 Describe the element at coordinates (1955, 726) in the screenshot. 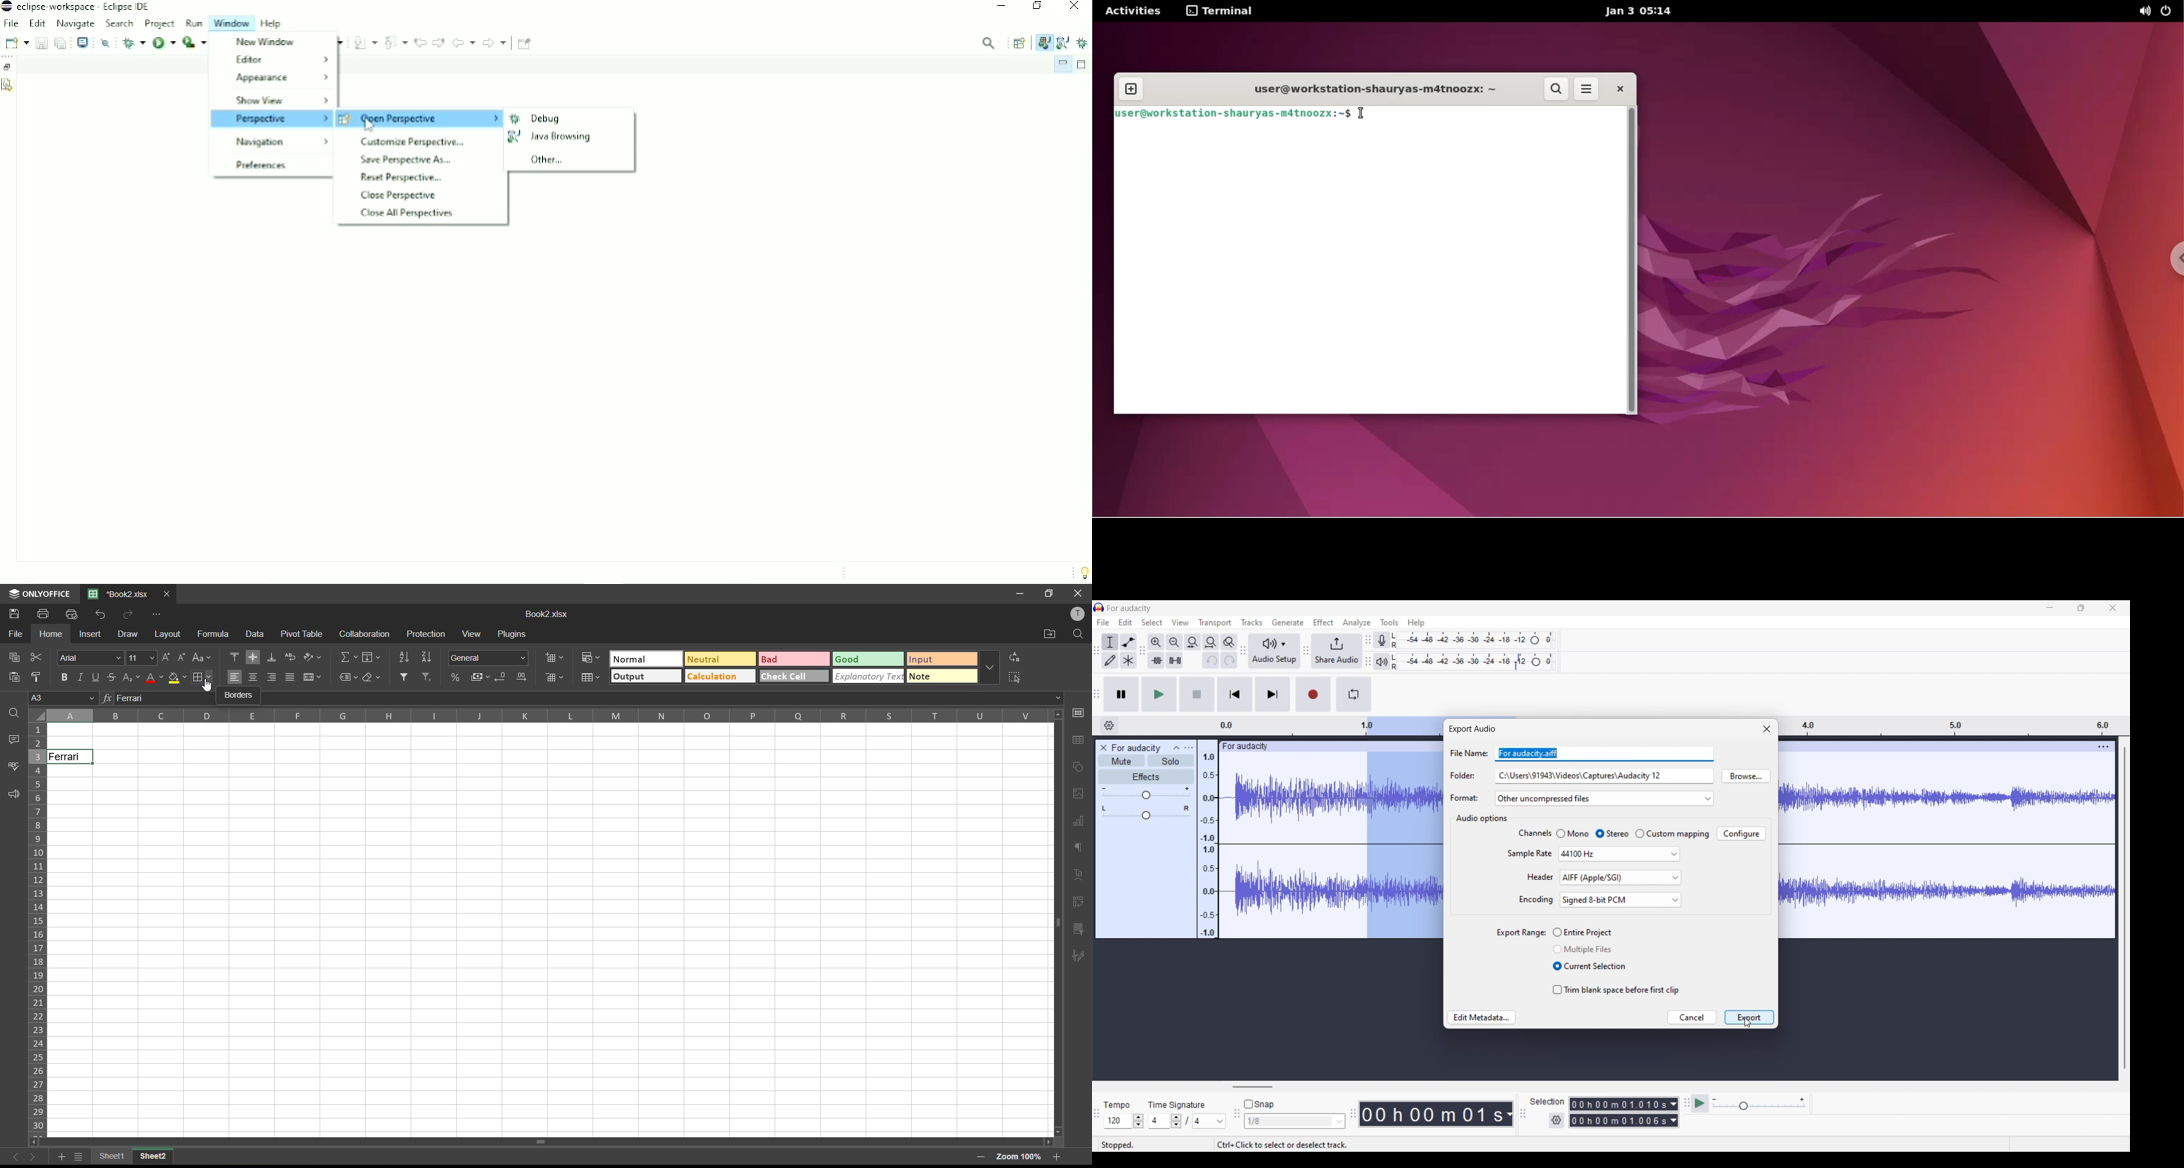

I see `Scale to measure length of track` at that location.